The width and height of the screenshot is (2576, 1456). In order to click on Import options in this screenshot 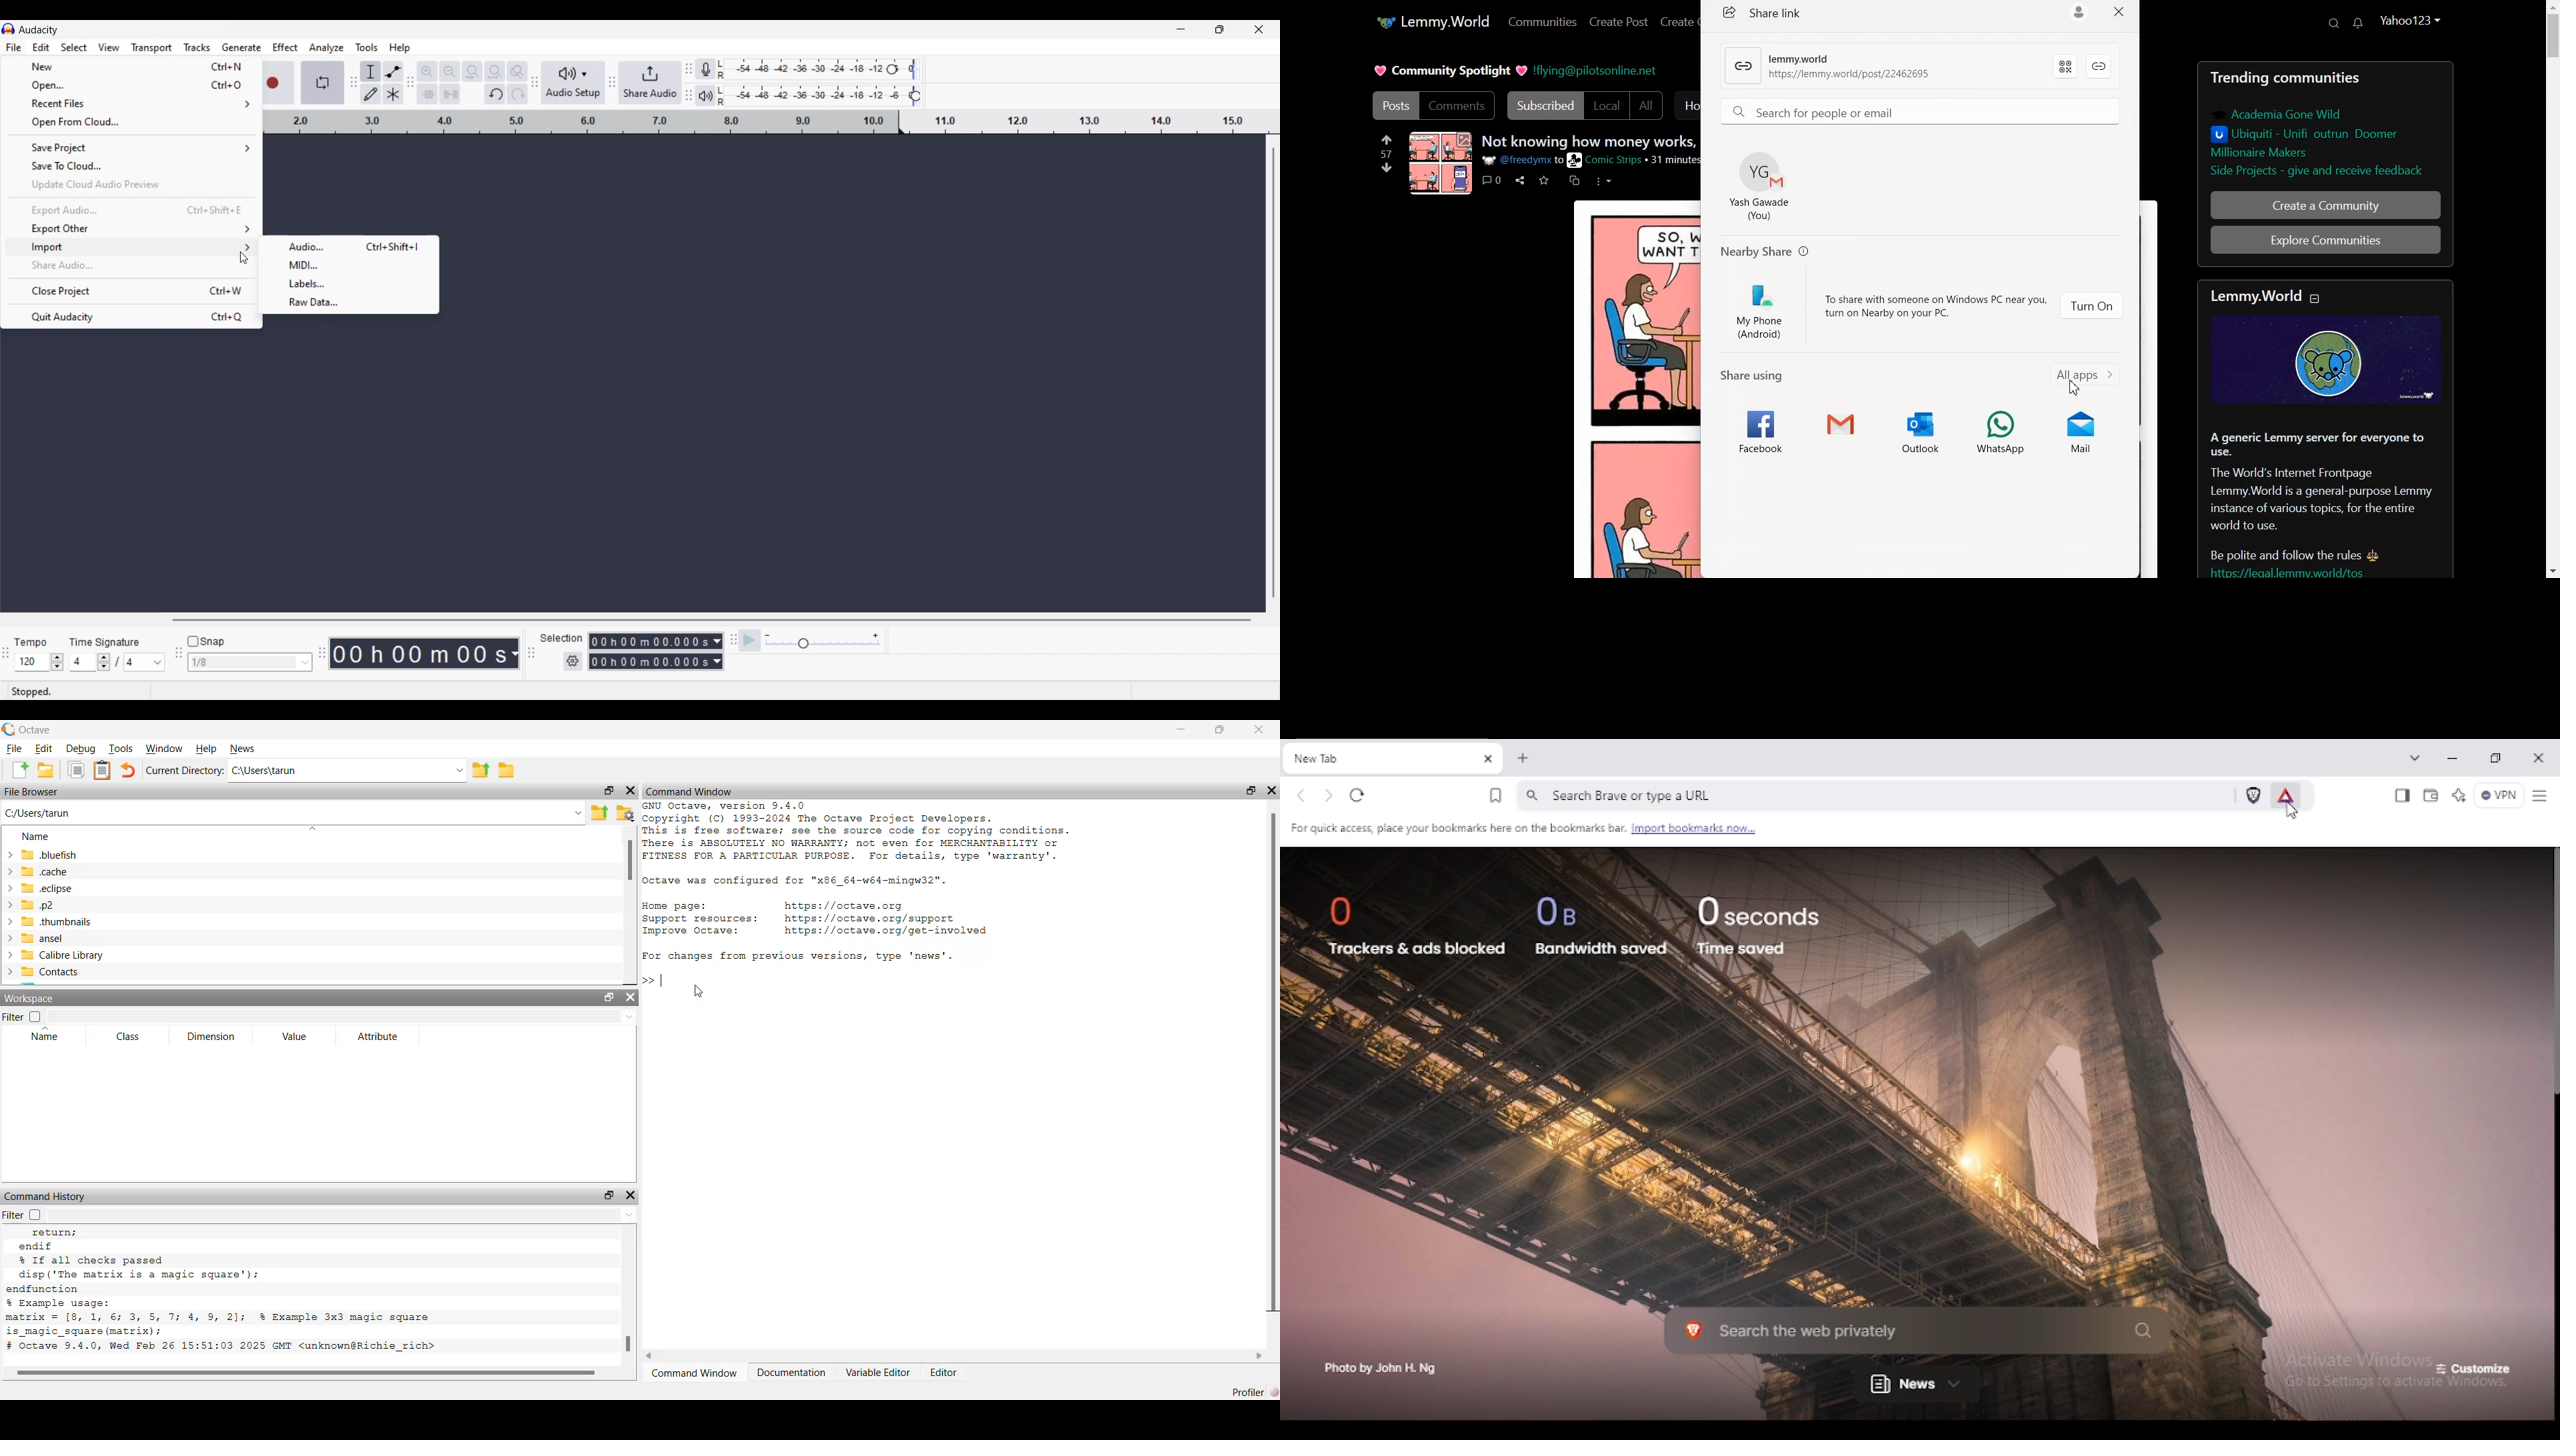, I will do `click(131, 248)`.